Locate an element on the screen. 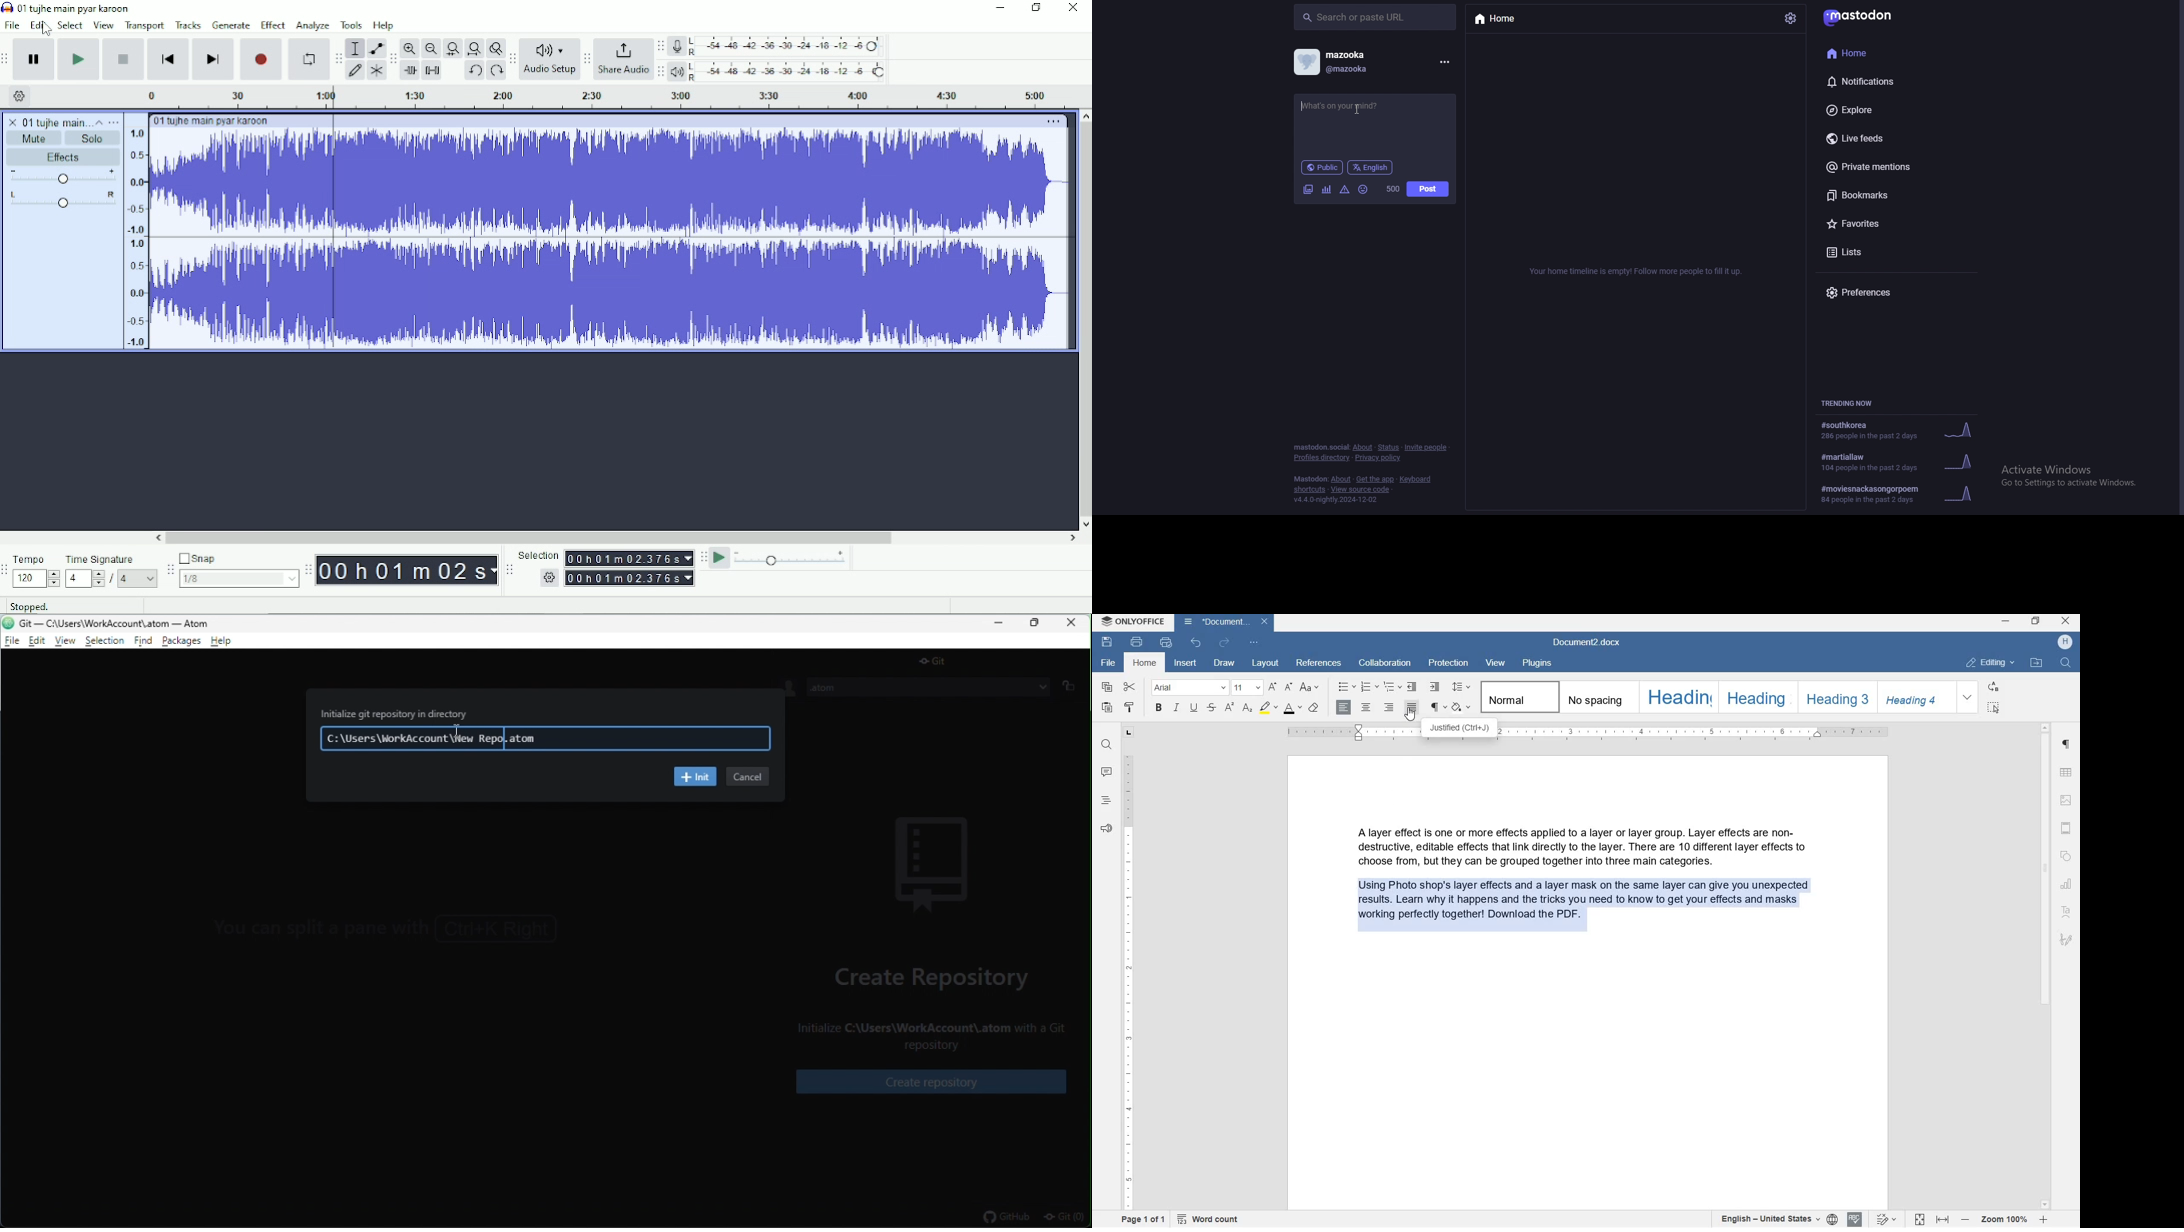 The height and width of the screenshot is (1232, 2184). COPY is located at coordinates (1107, 688).